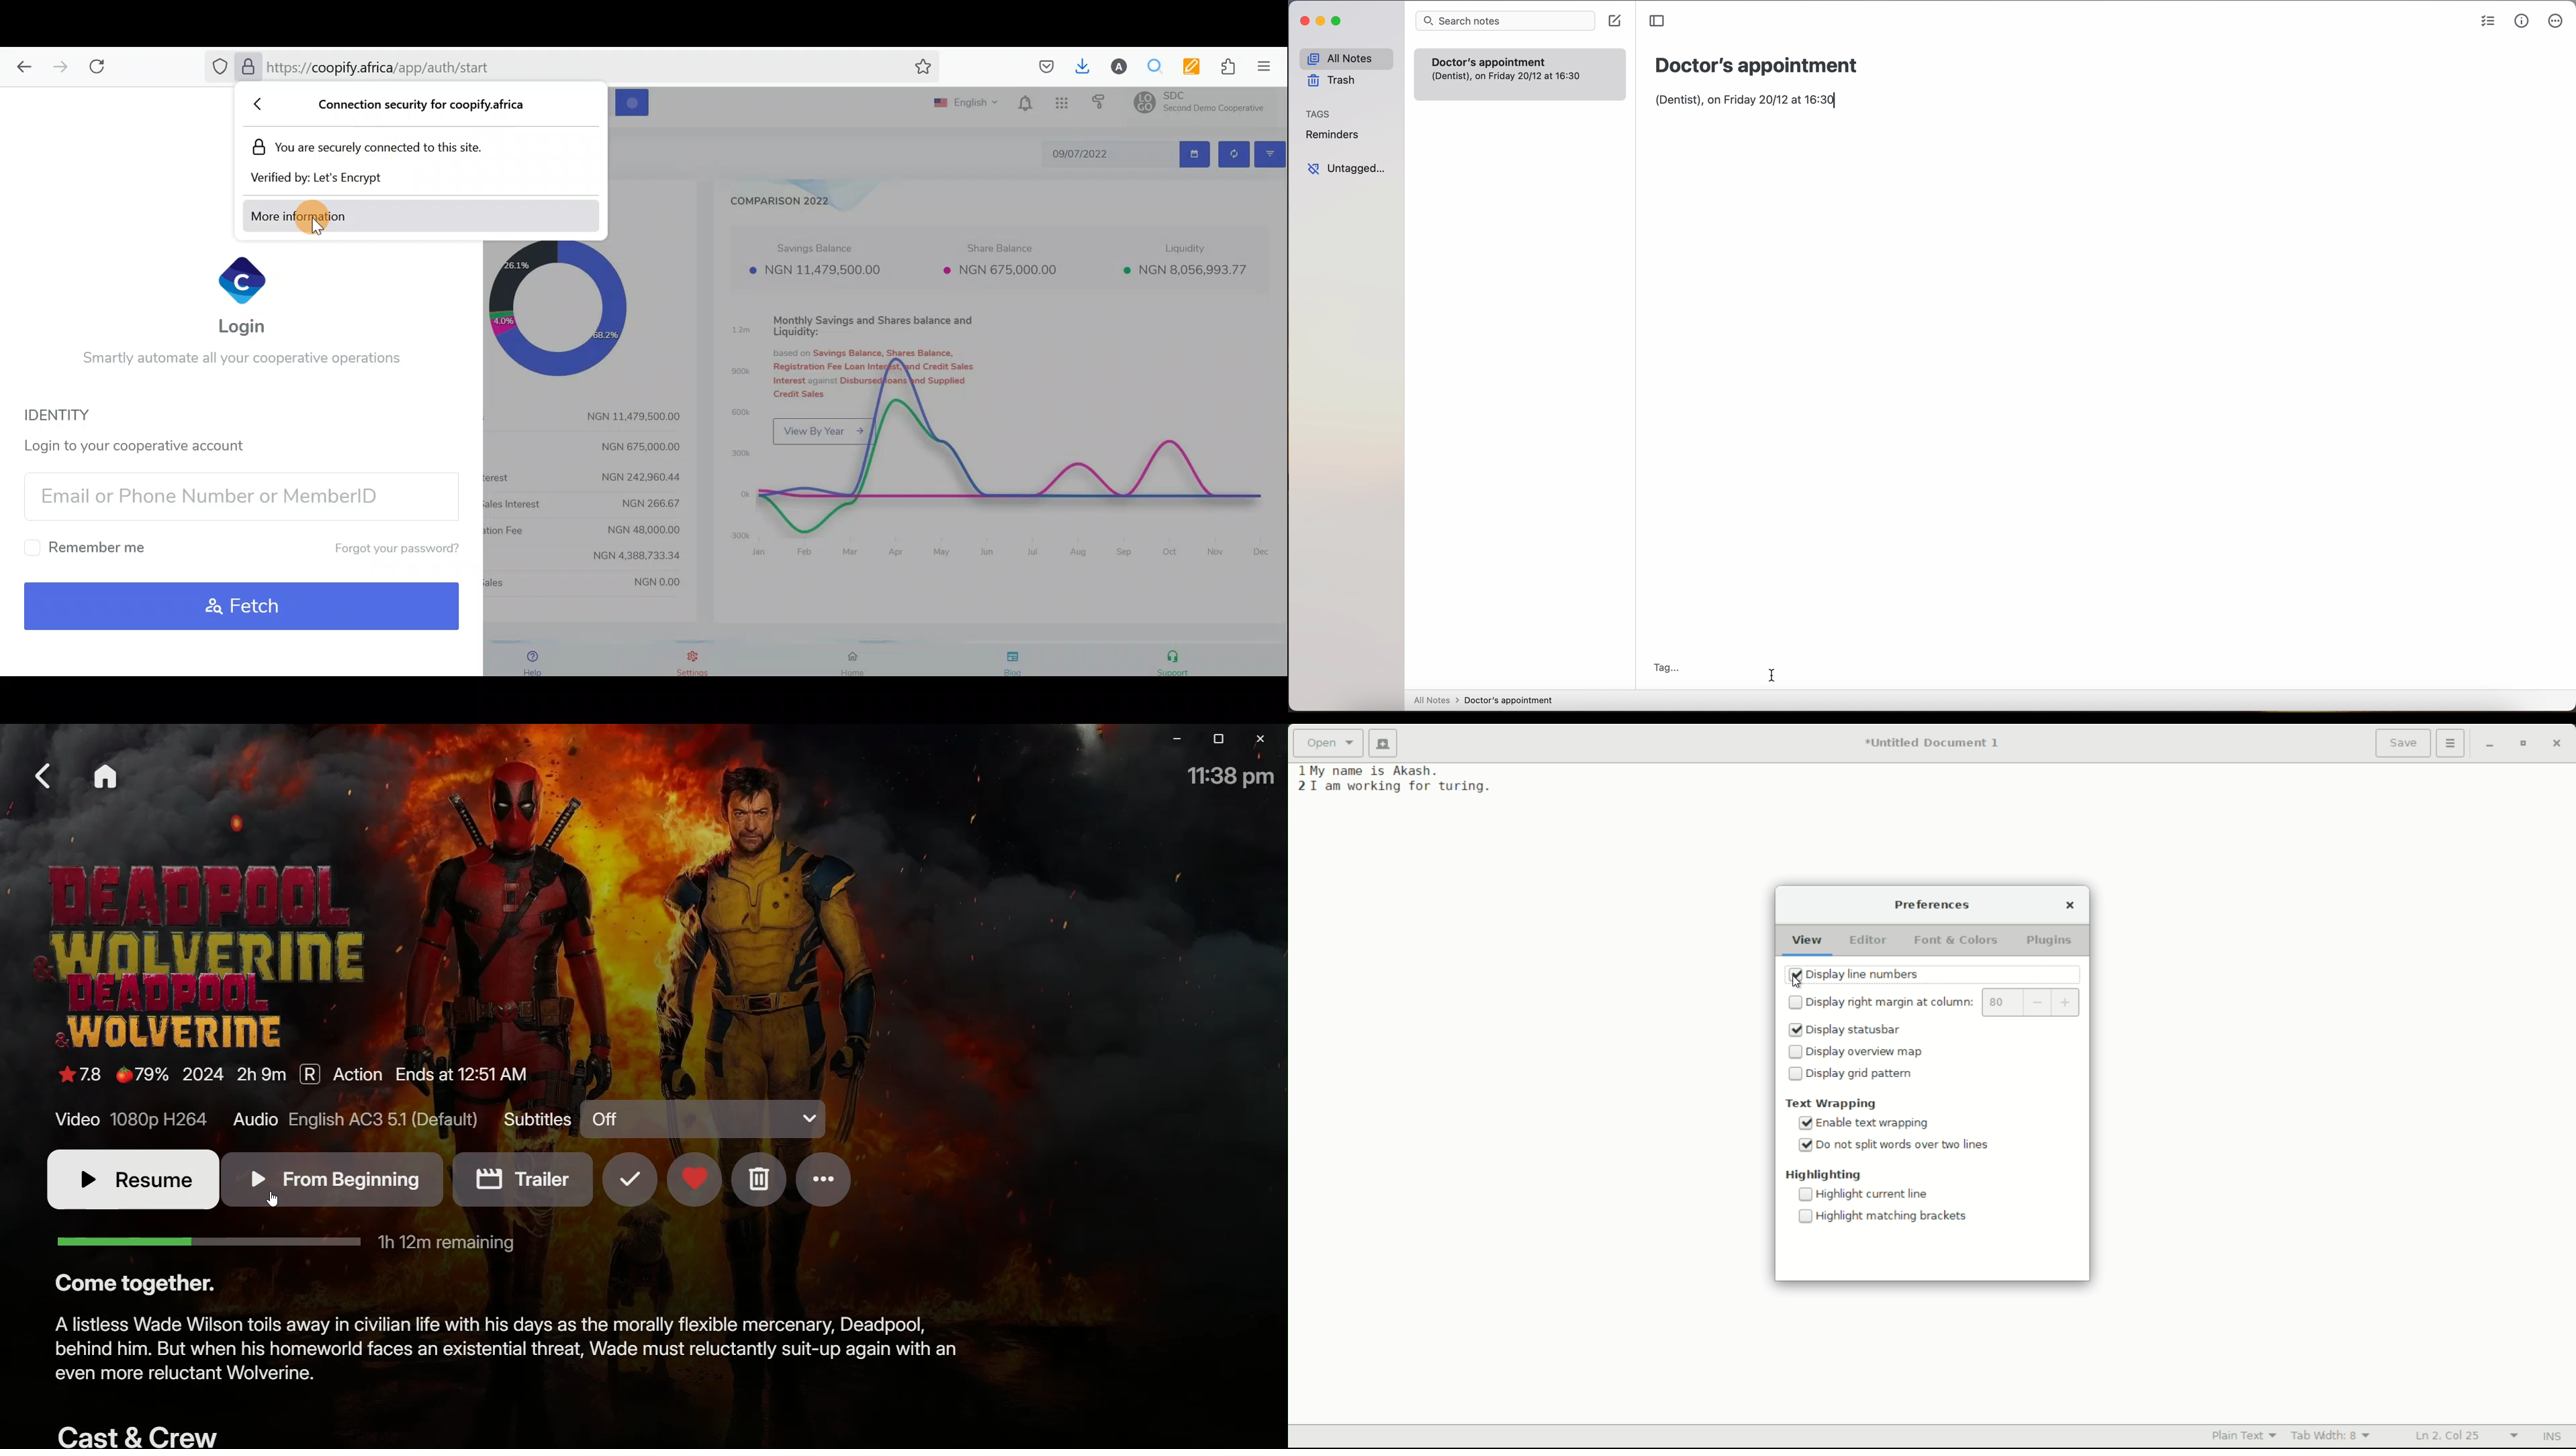 This screenshot has height=1456, width=2576. I want to click on Time, so click(1228, 776).